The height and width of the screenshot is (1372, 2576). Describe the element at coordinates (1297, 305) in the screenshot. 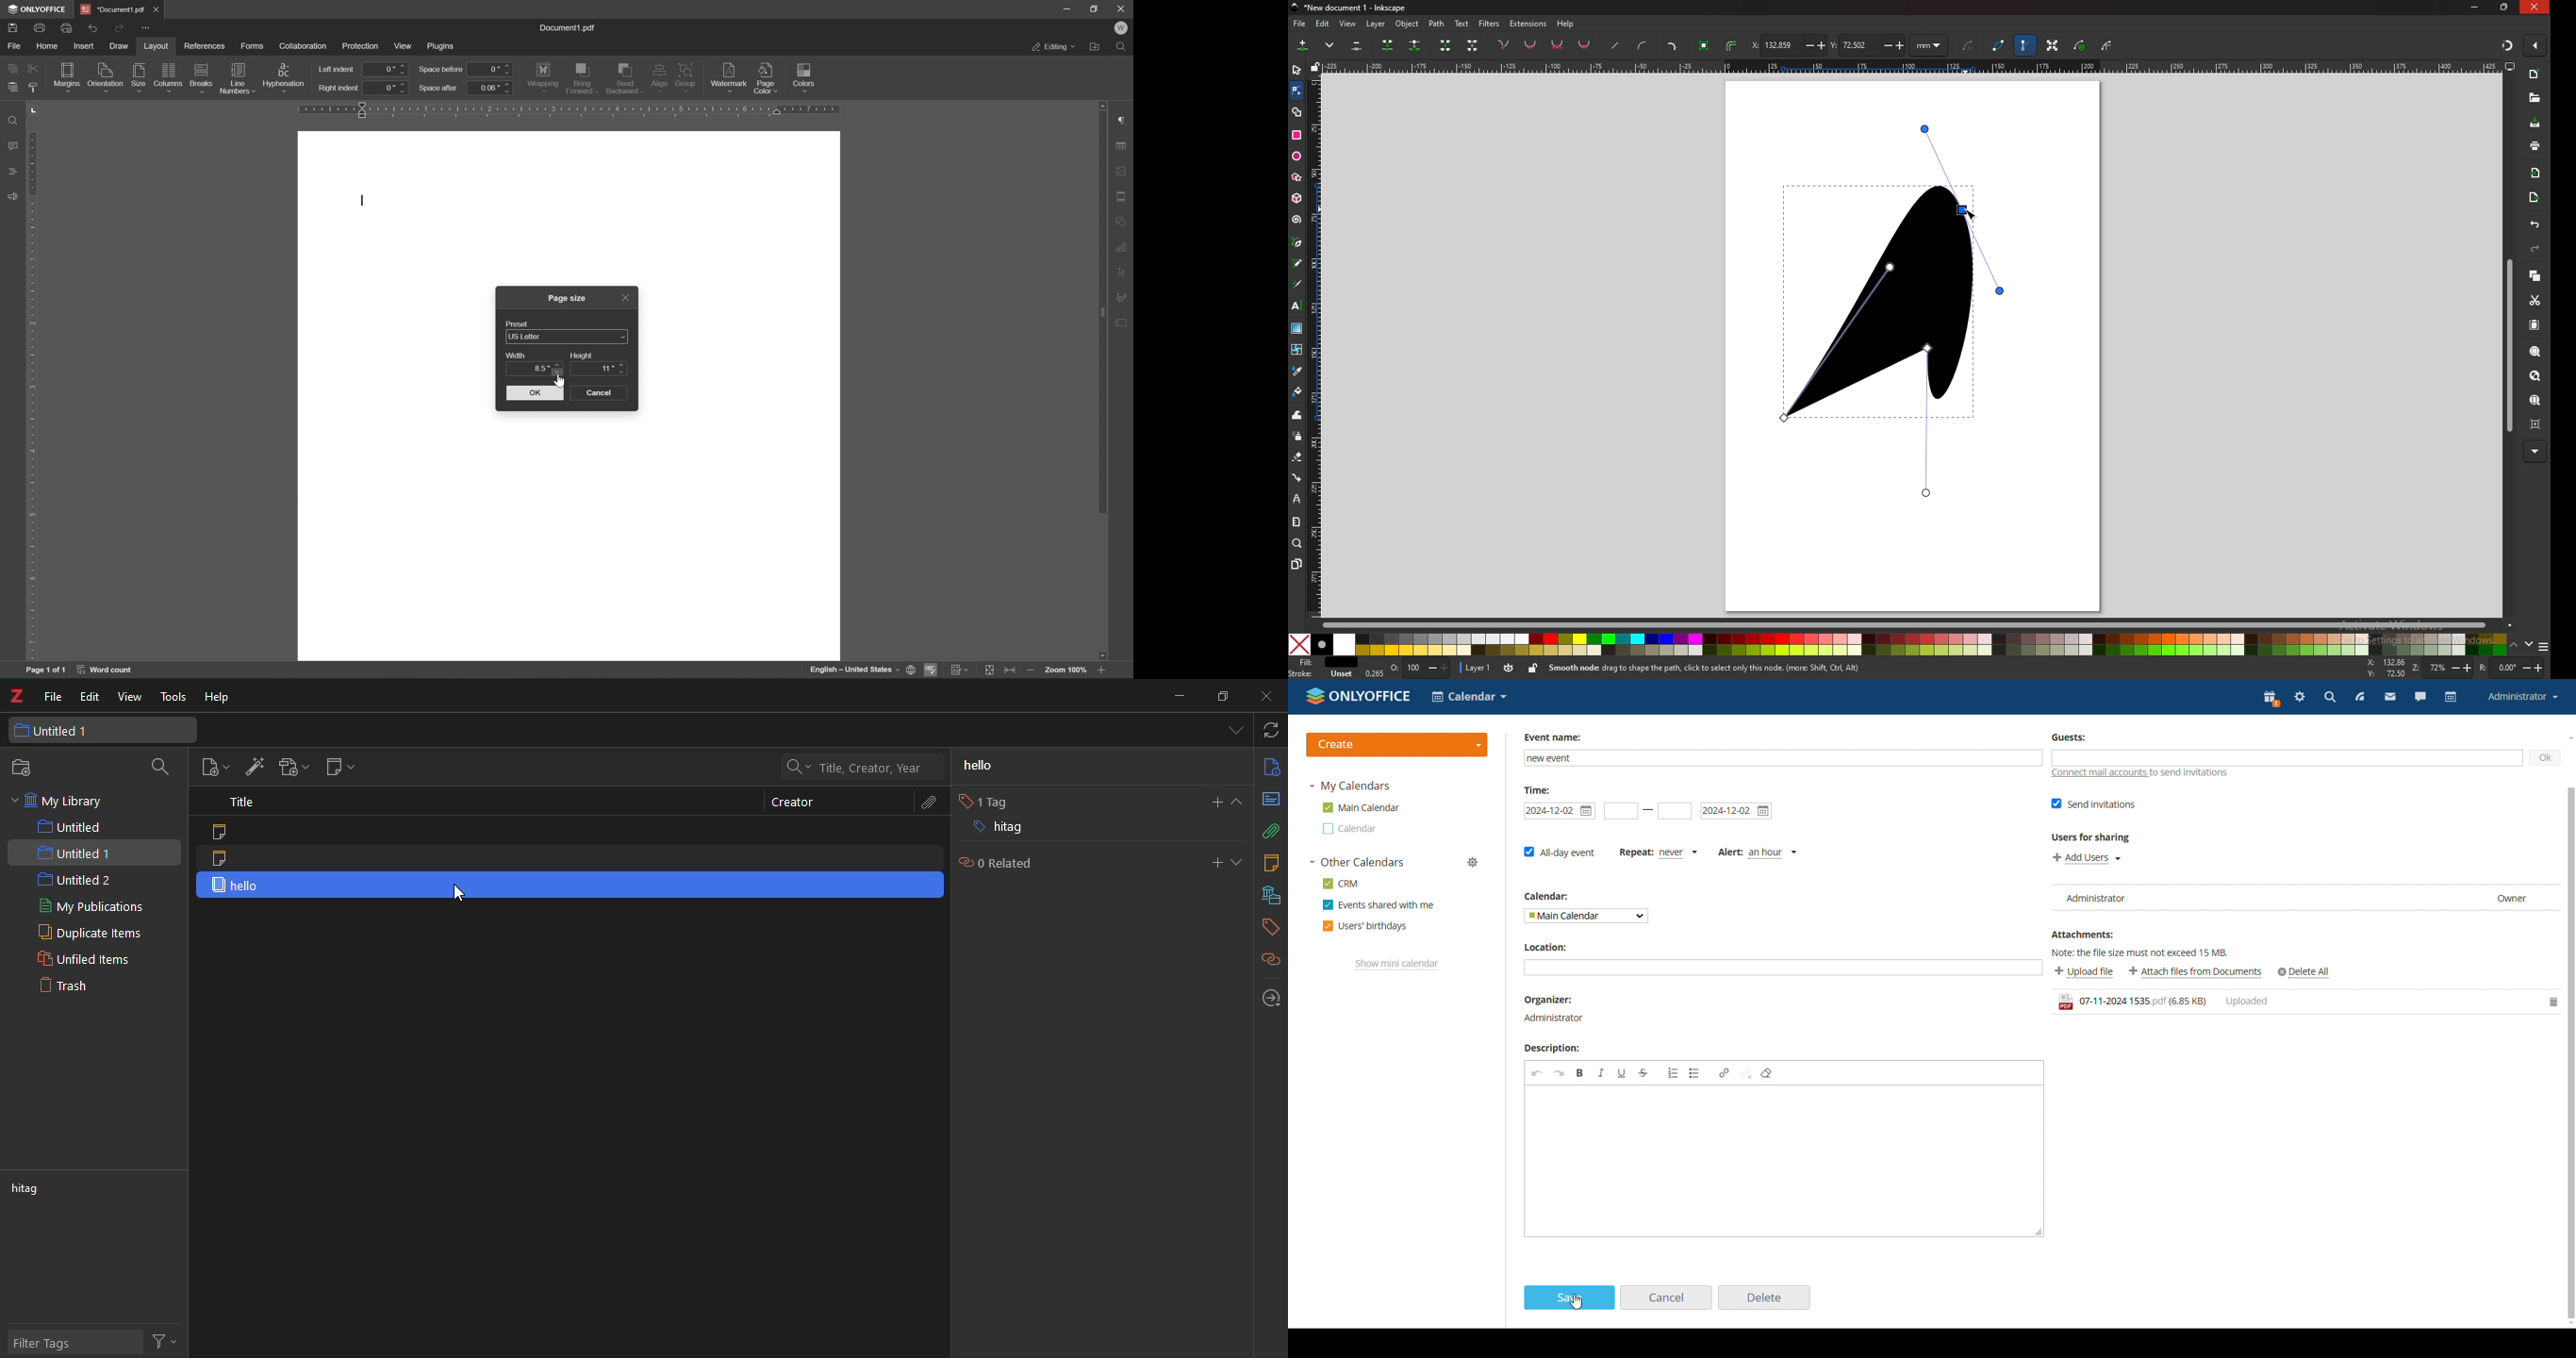

I see `text` at that location.